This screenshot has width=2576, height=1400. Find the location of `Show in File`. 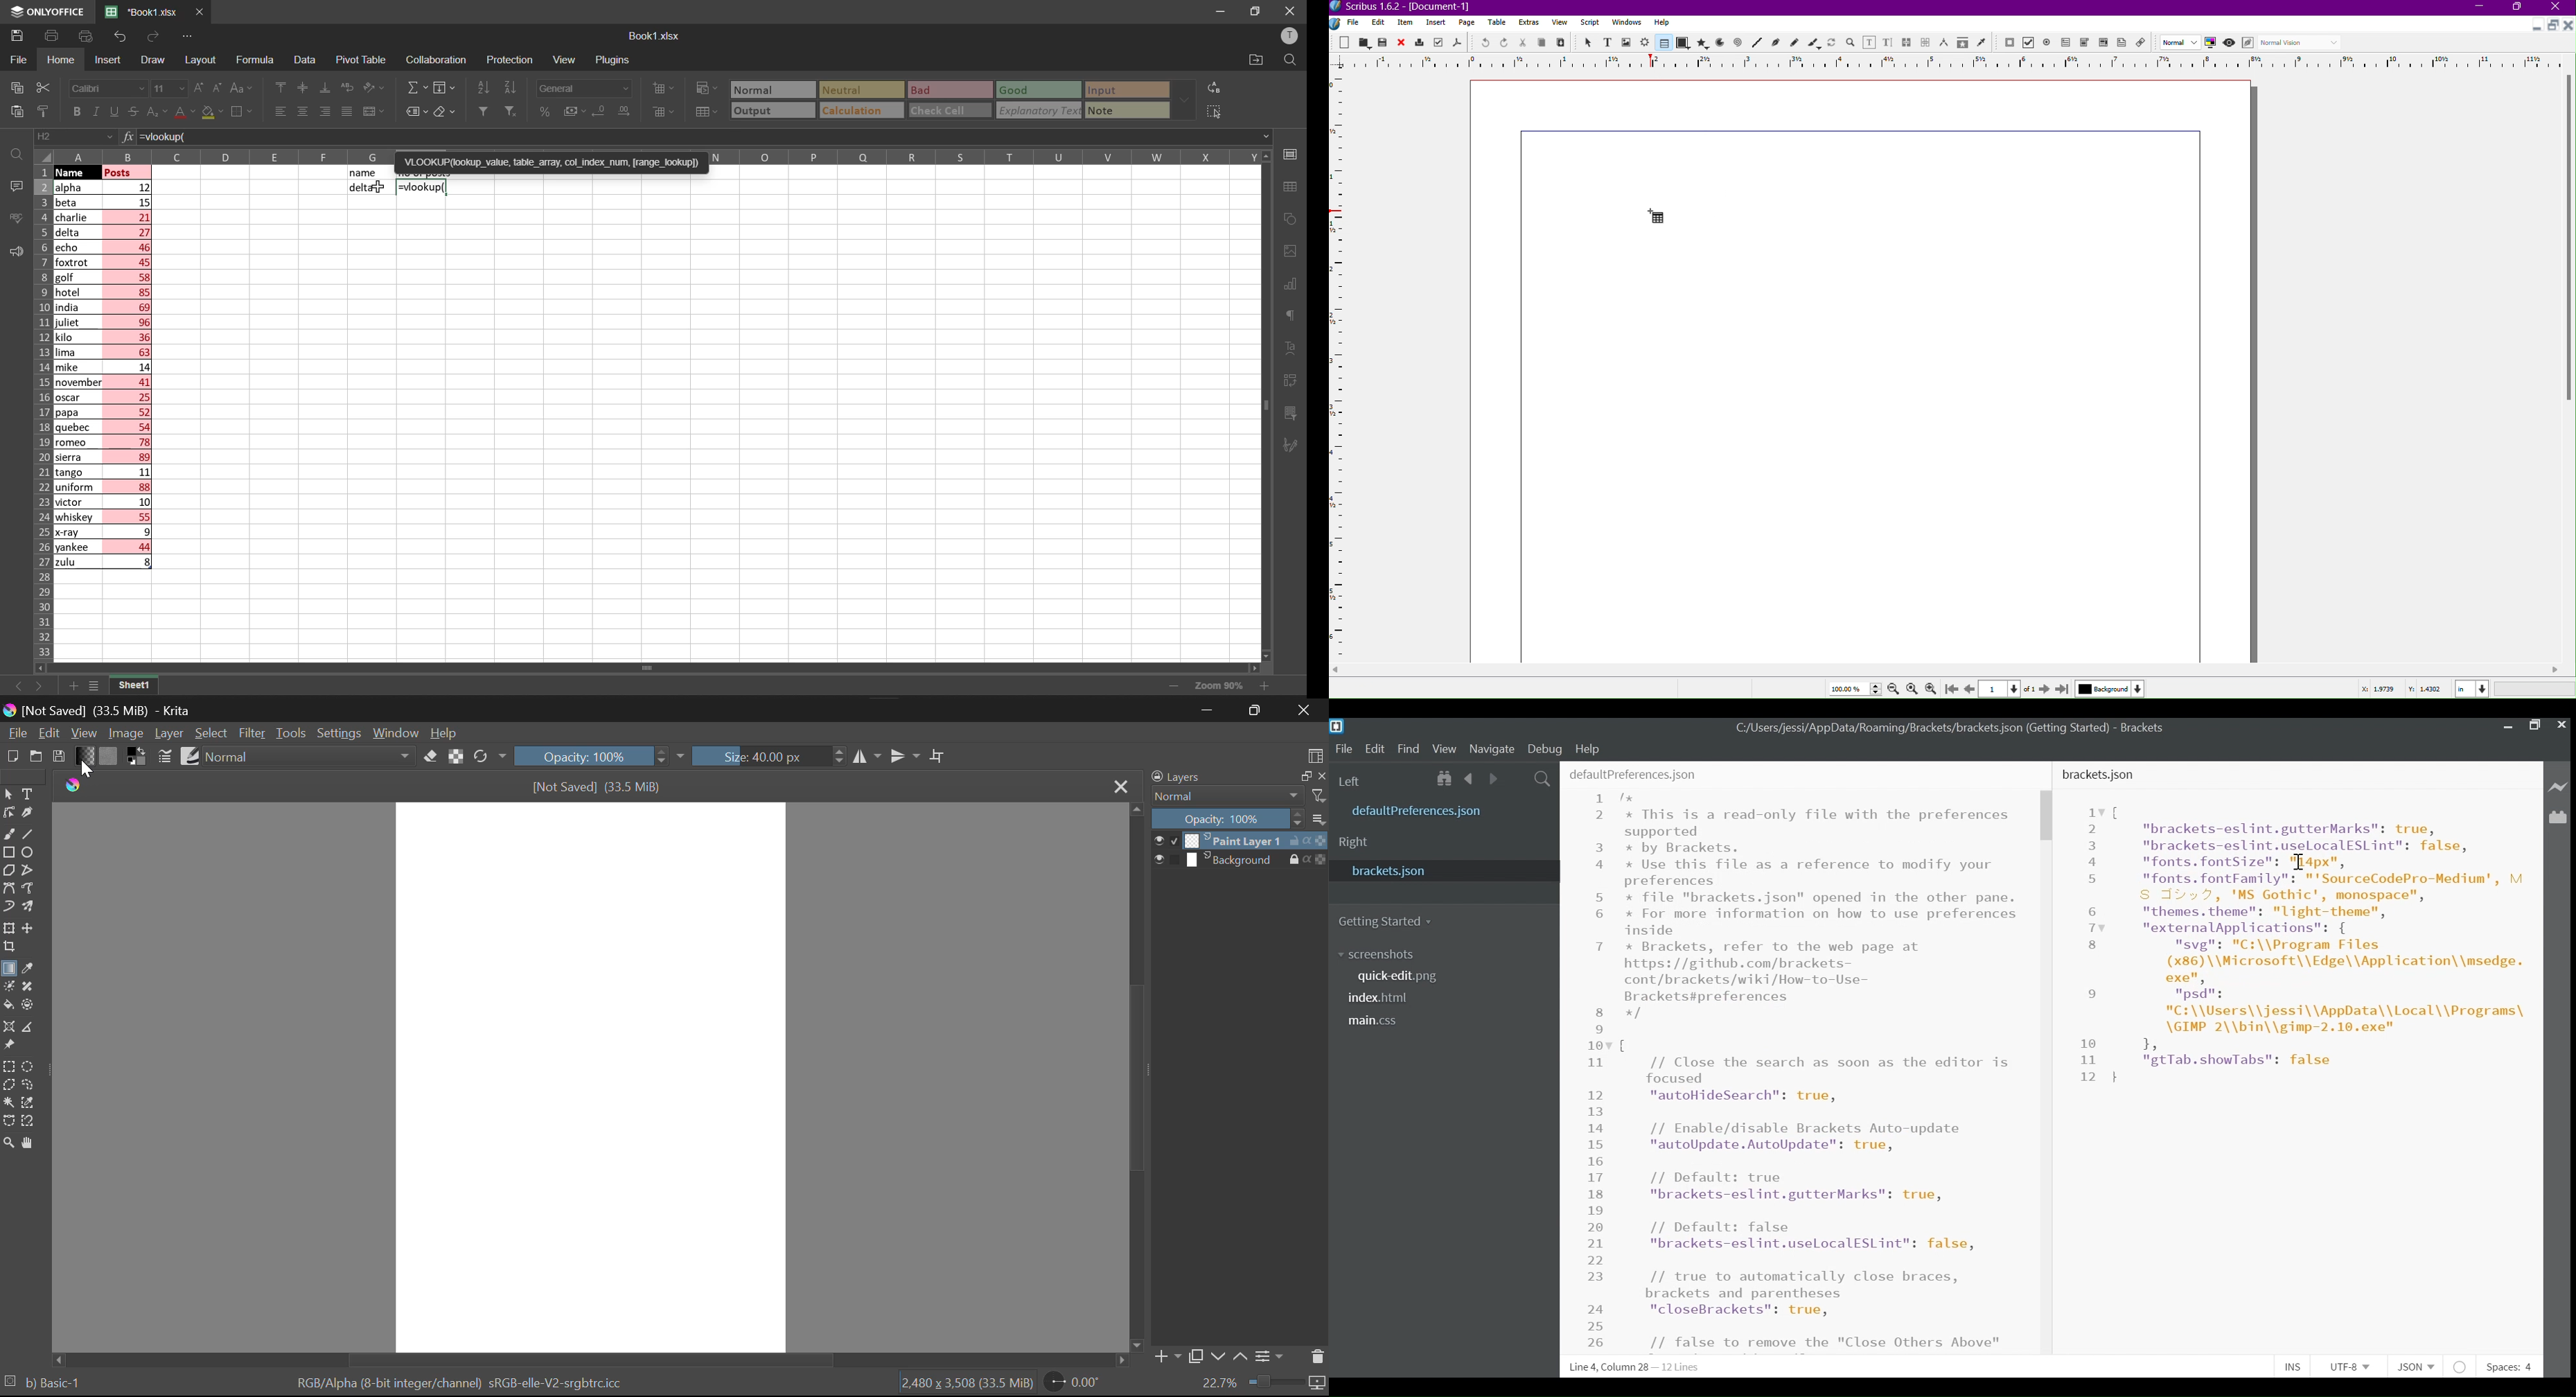

Show in File is located at coordinates (1445, 779).